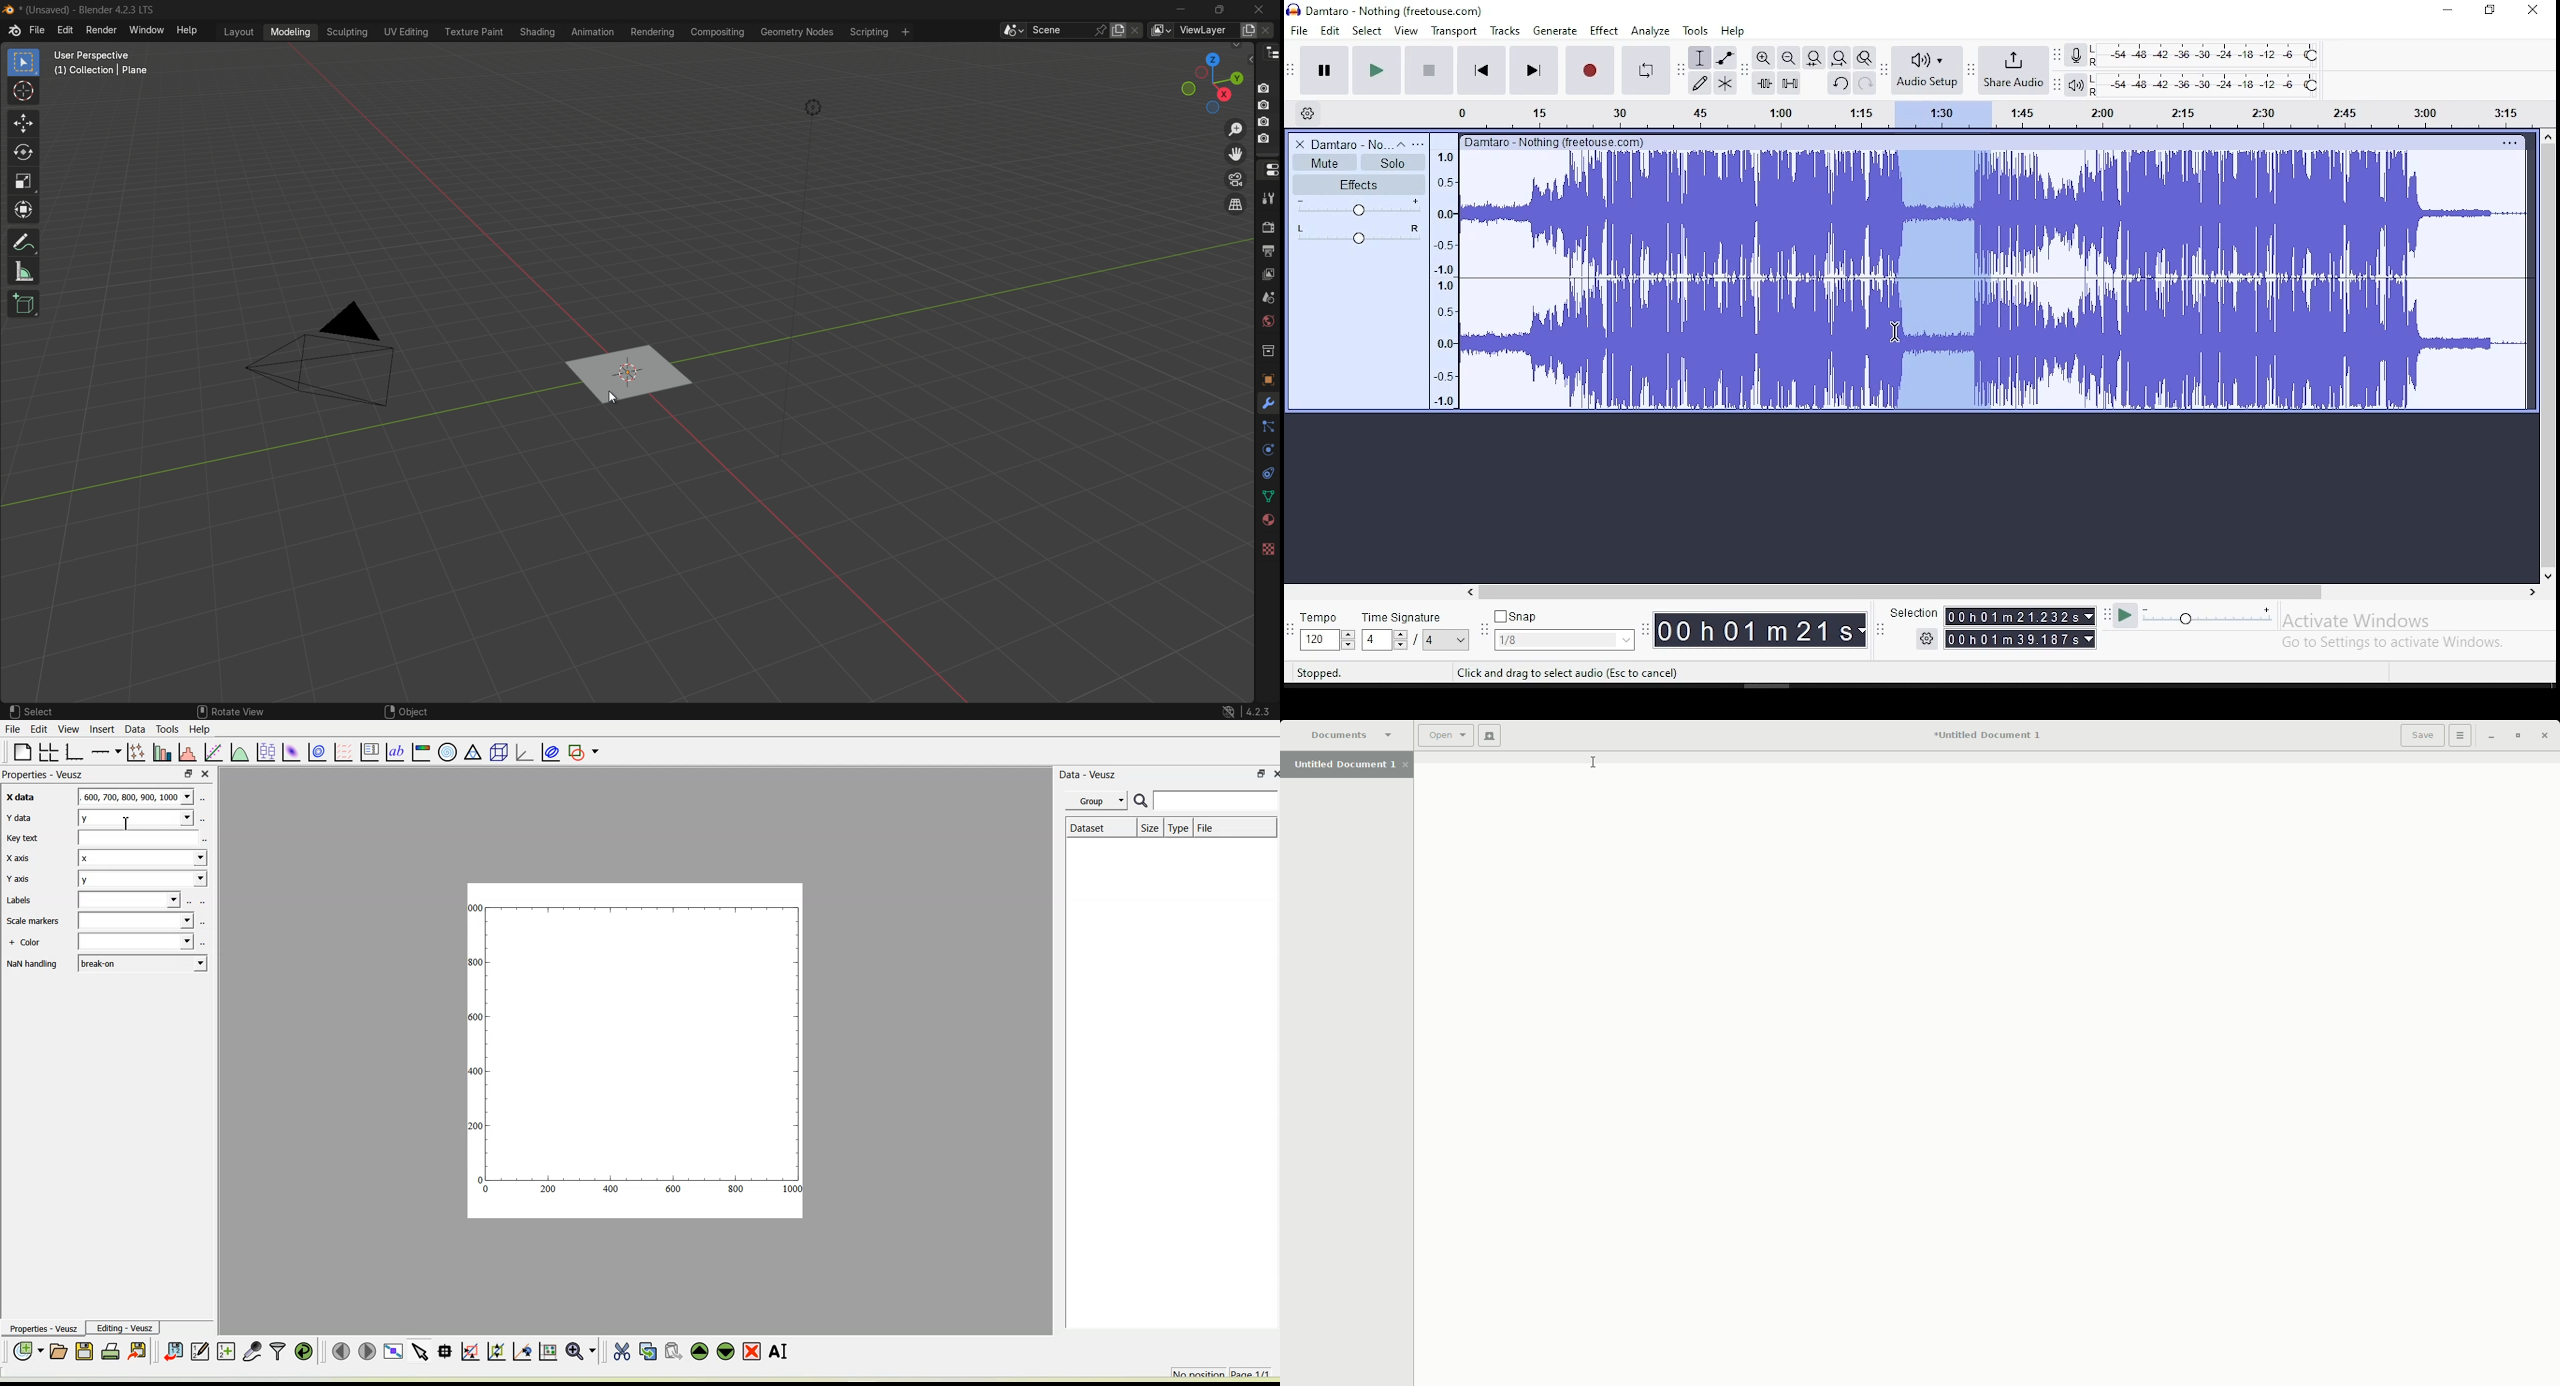 Image resolution: width=2576 pixels, height=1400 pixels. What do you see at coordinates (1588, 70) in the screenshot?
I see `record` at bounding box center [1588, 70].